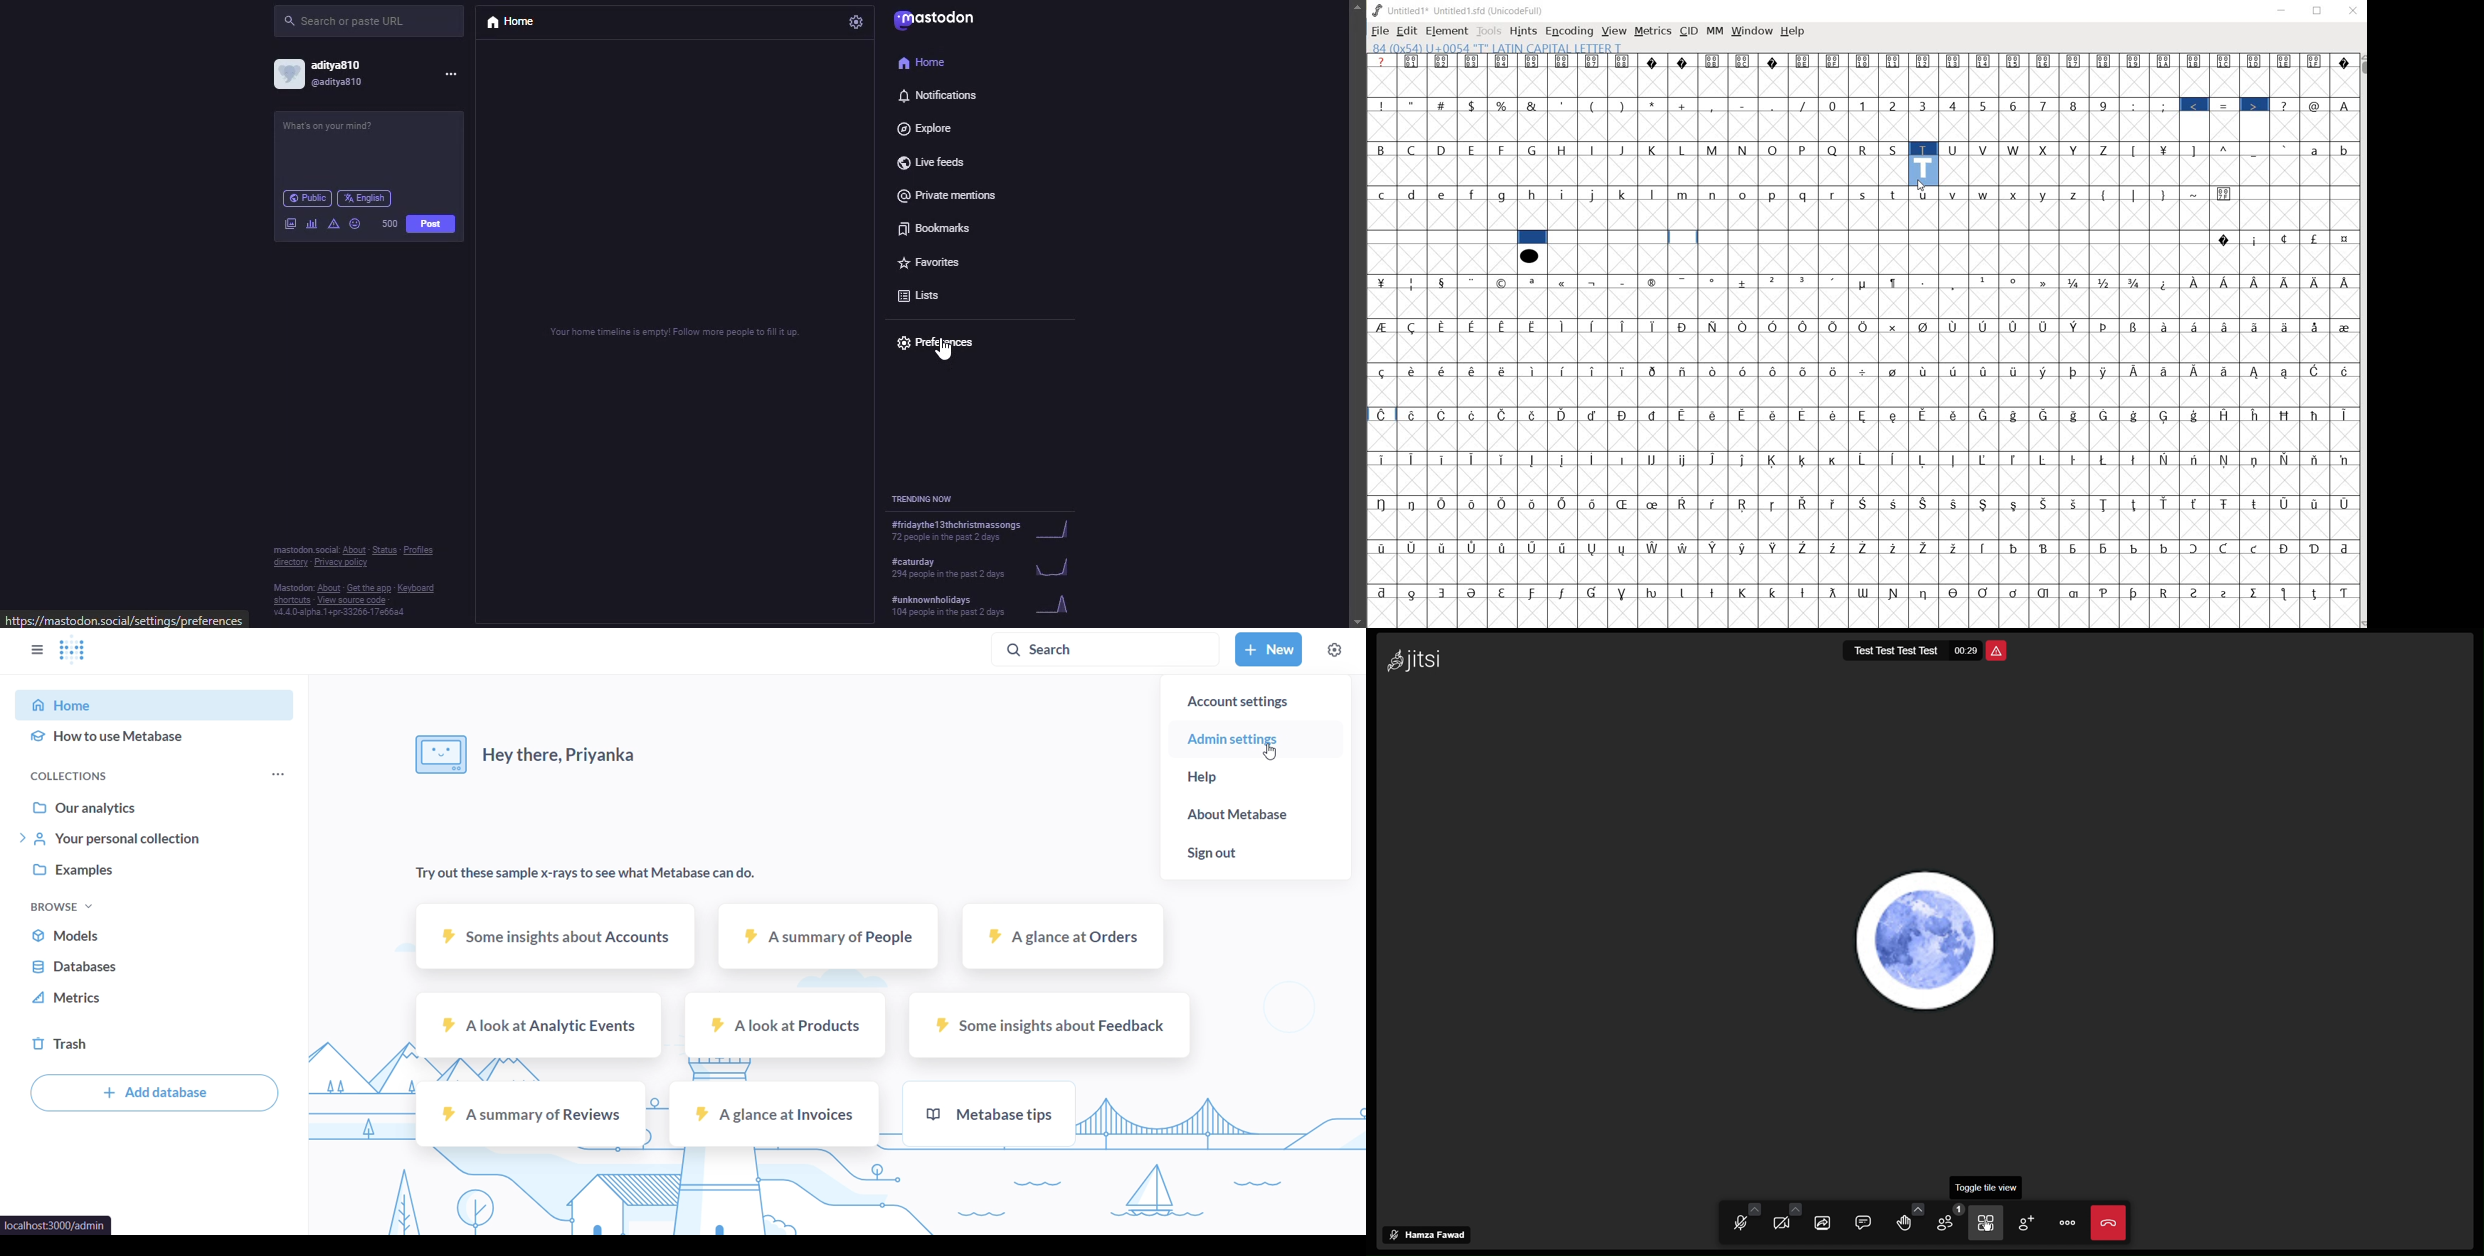  What do you see at coordinates (2227, 283) in the screenshot?
I see `Symbol` at bounding box center [2227, 283].